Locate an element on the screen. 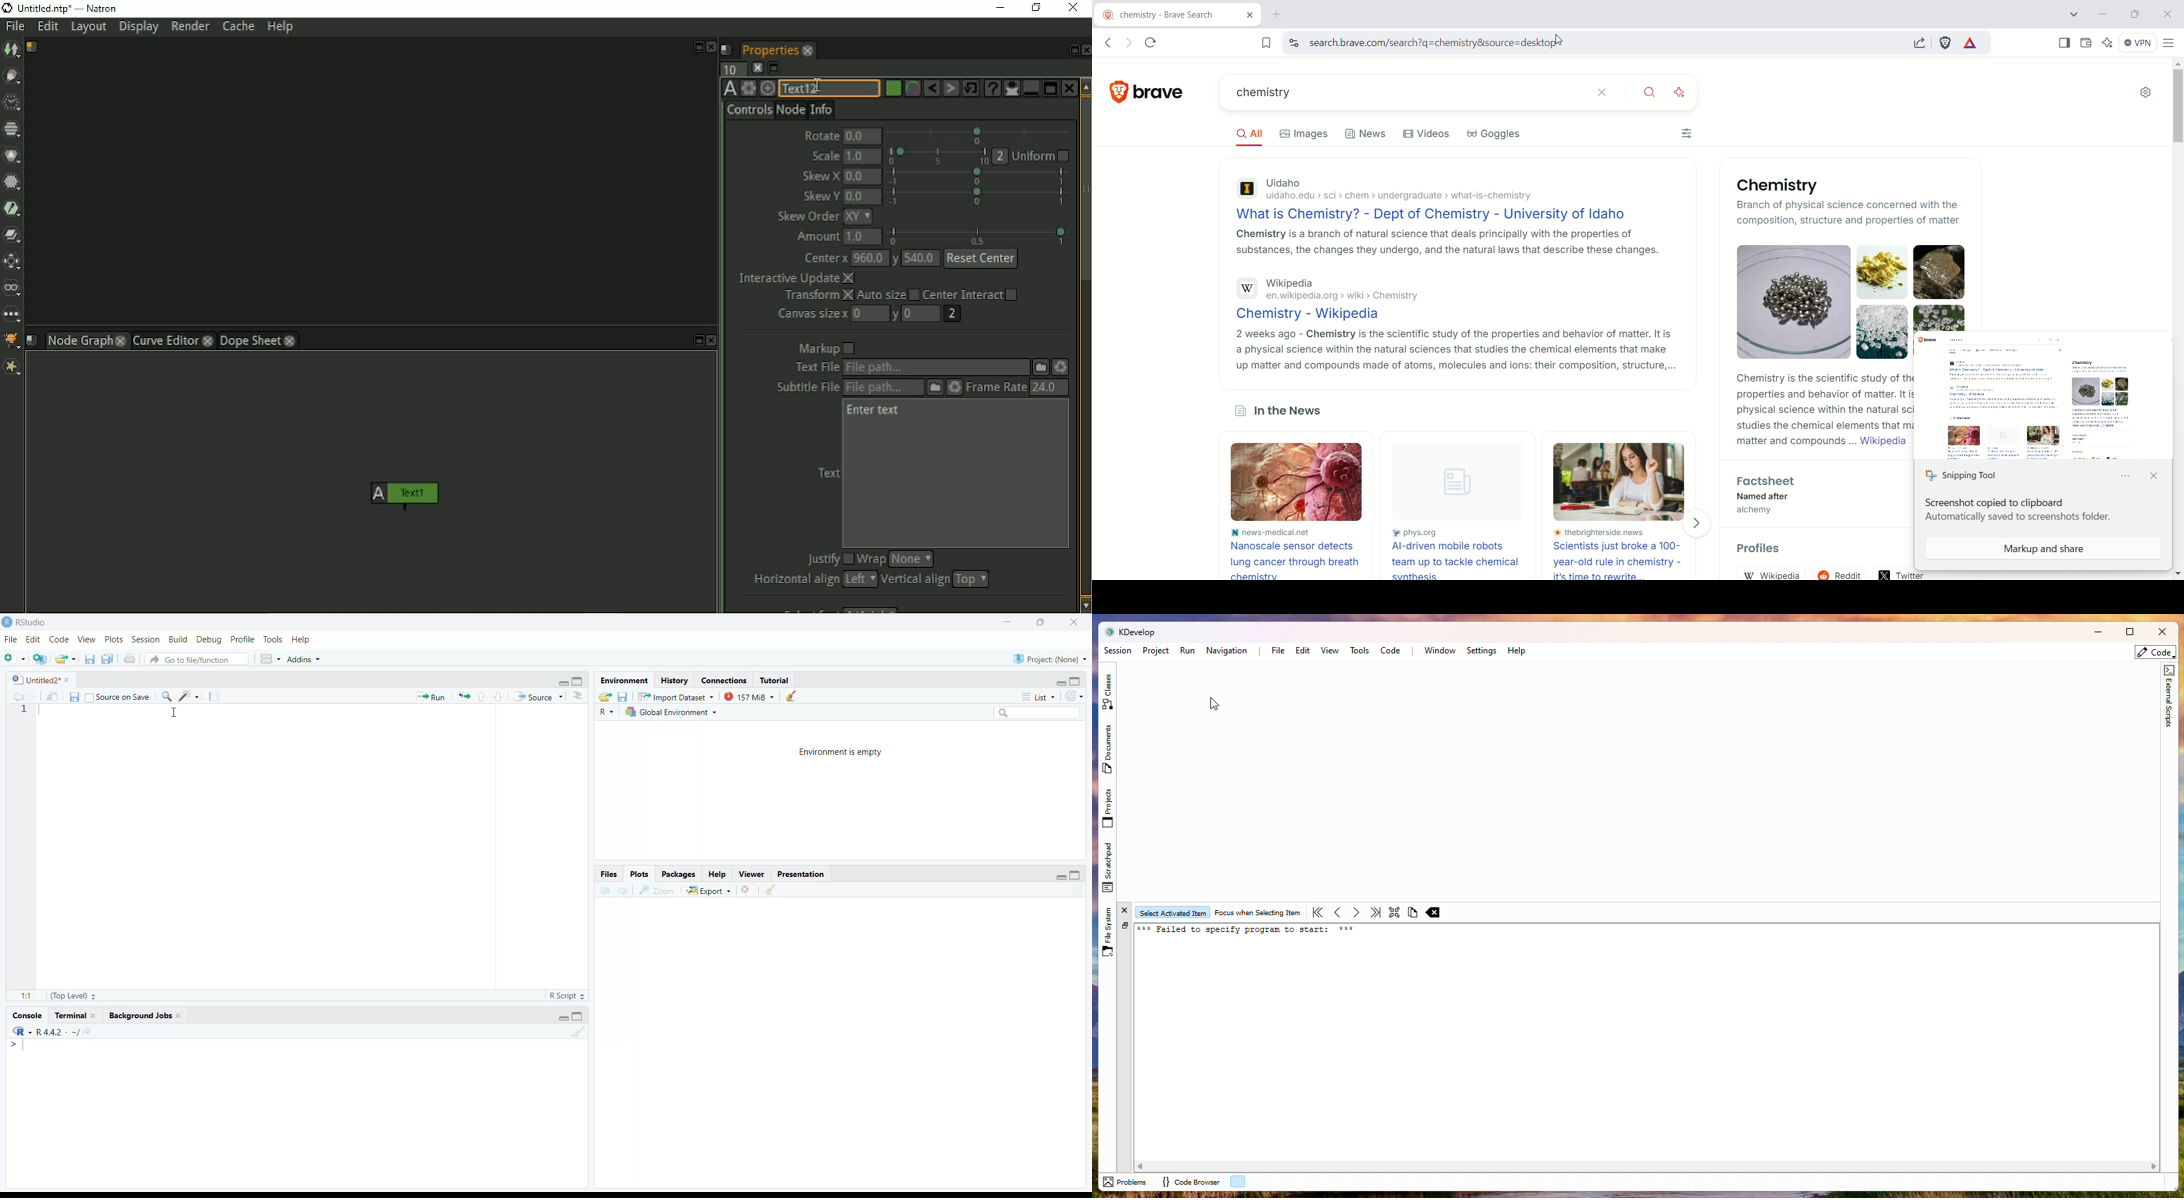 This screenshot has width=2184, height=1204. minimize is located at coordinates (563, 1019).